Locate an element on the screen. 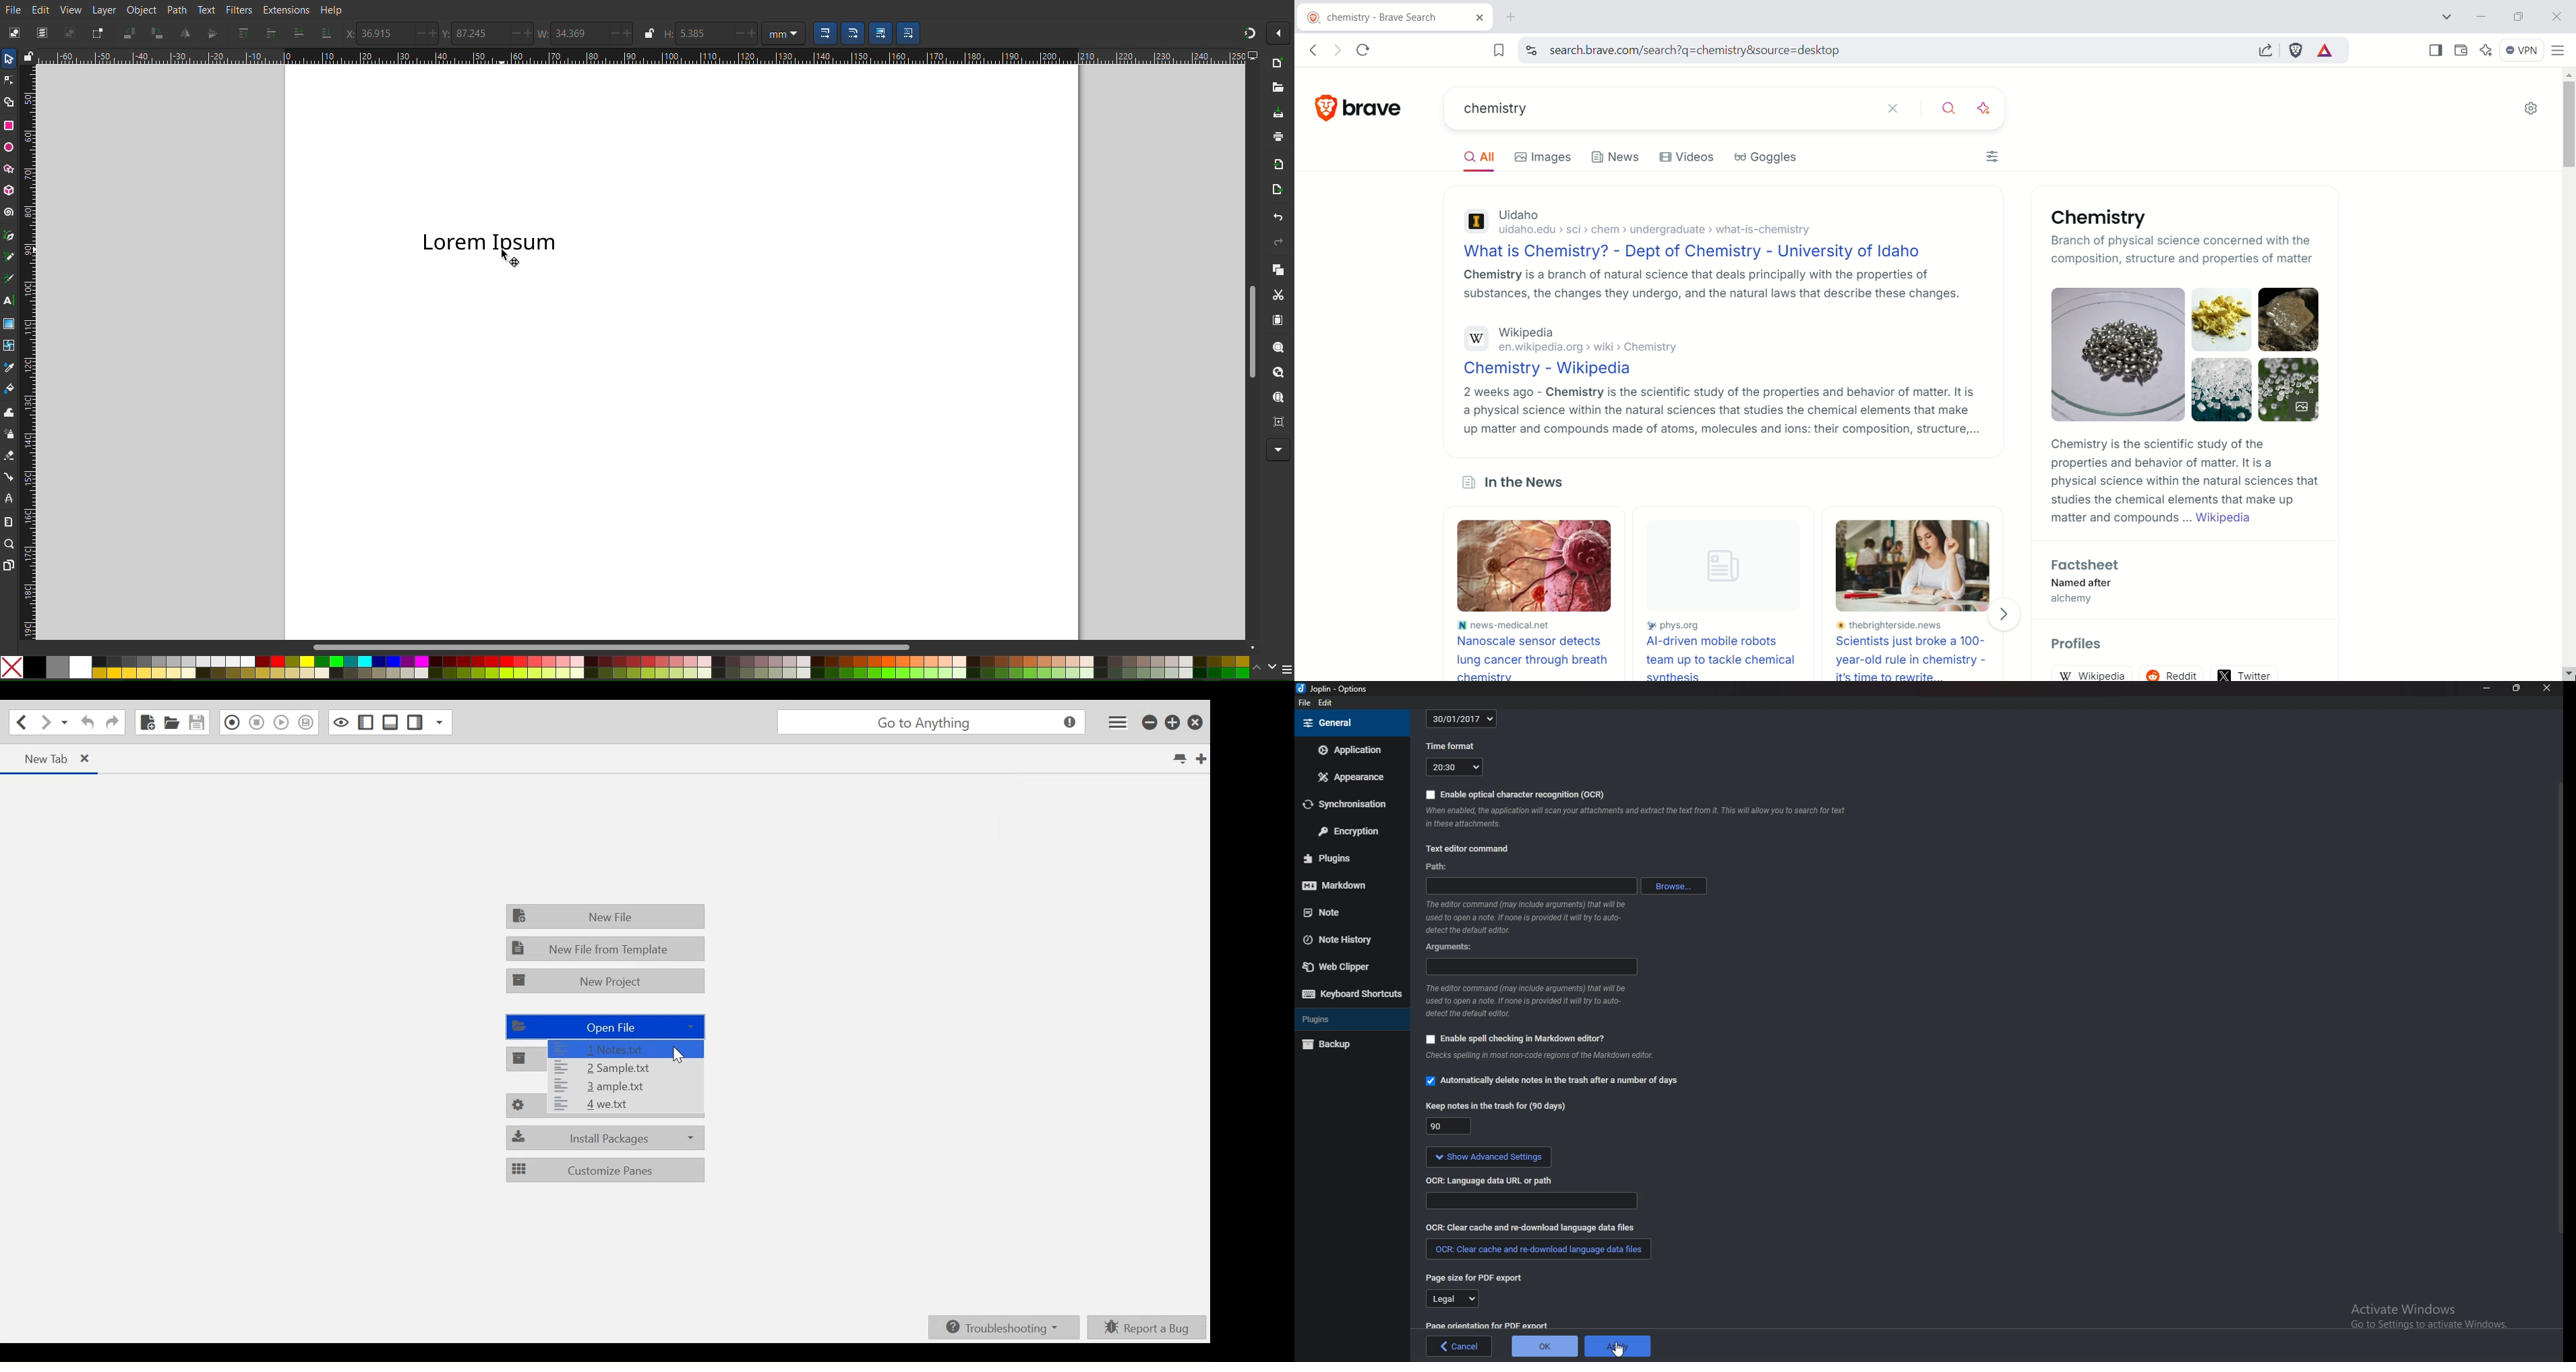  Vertical Ruler is located at coordinates (27, 344).